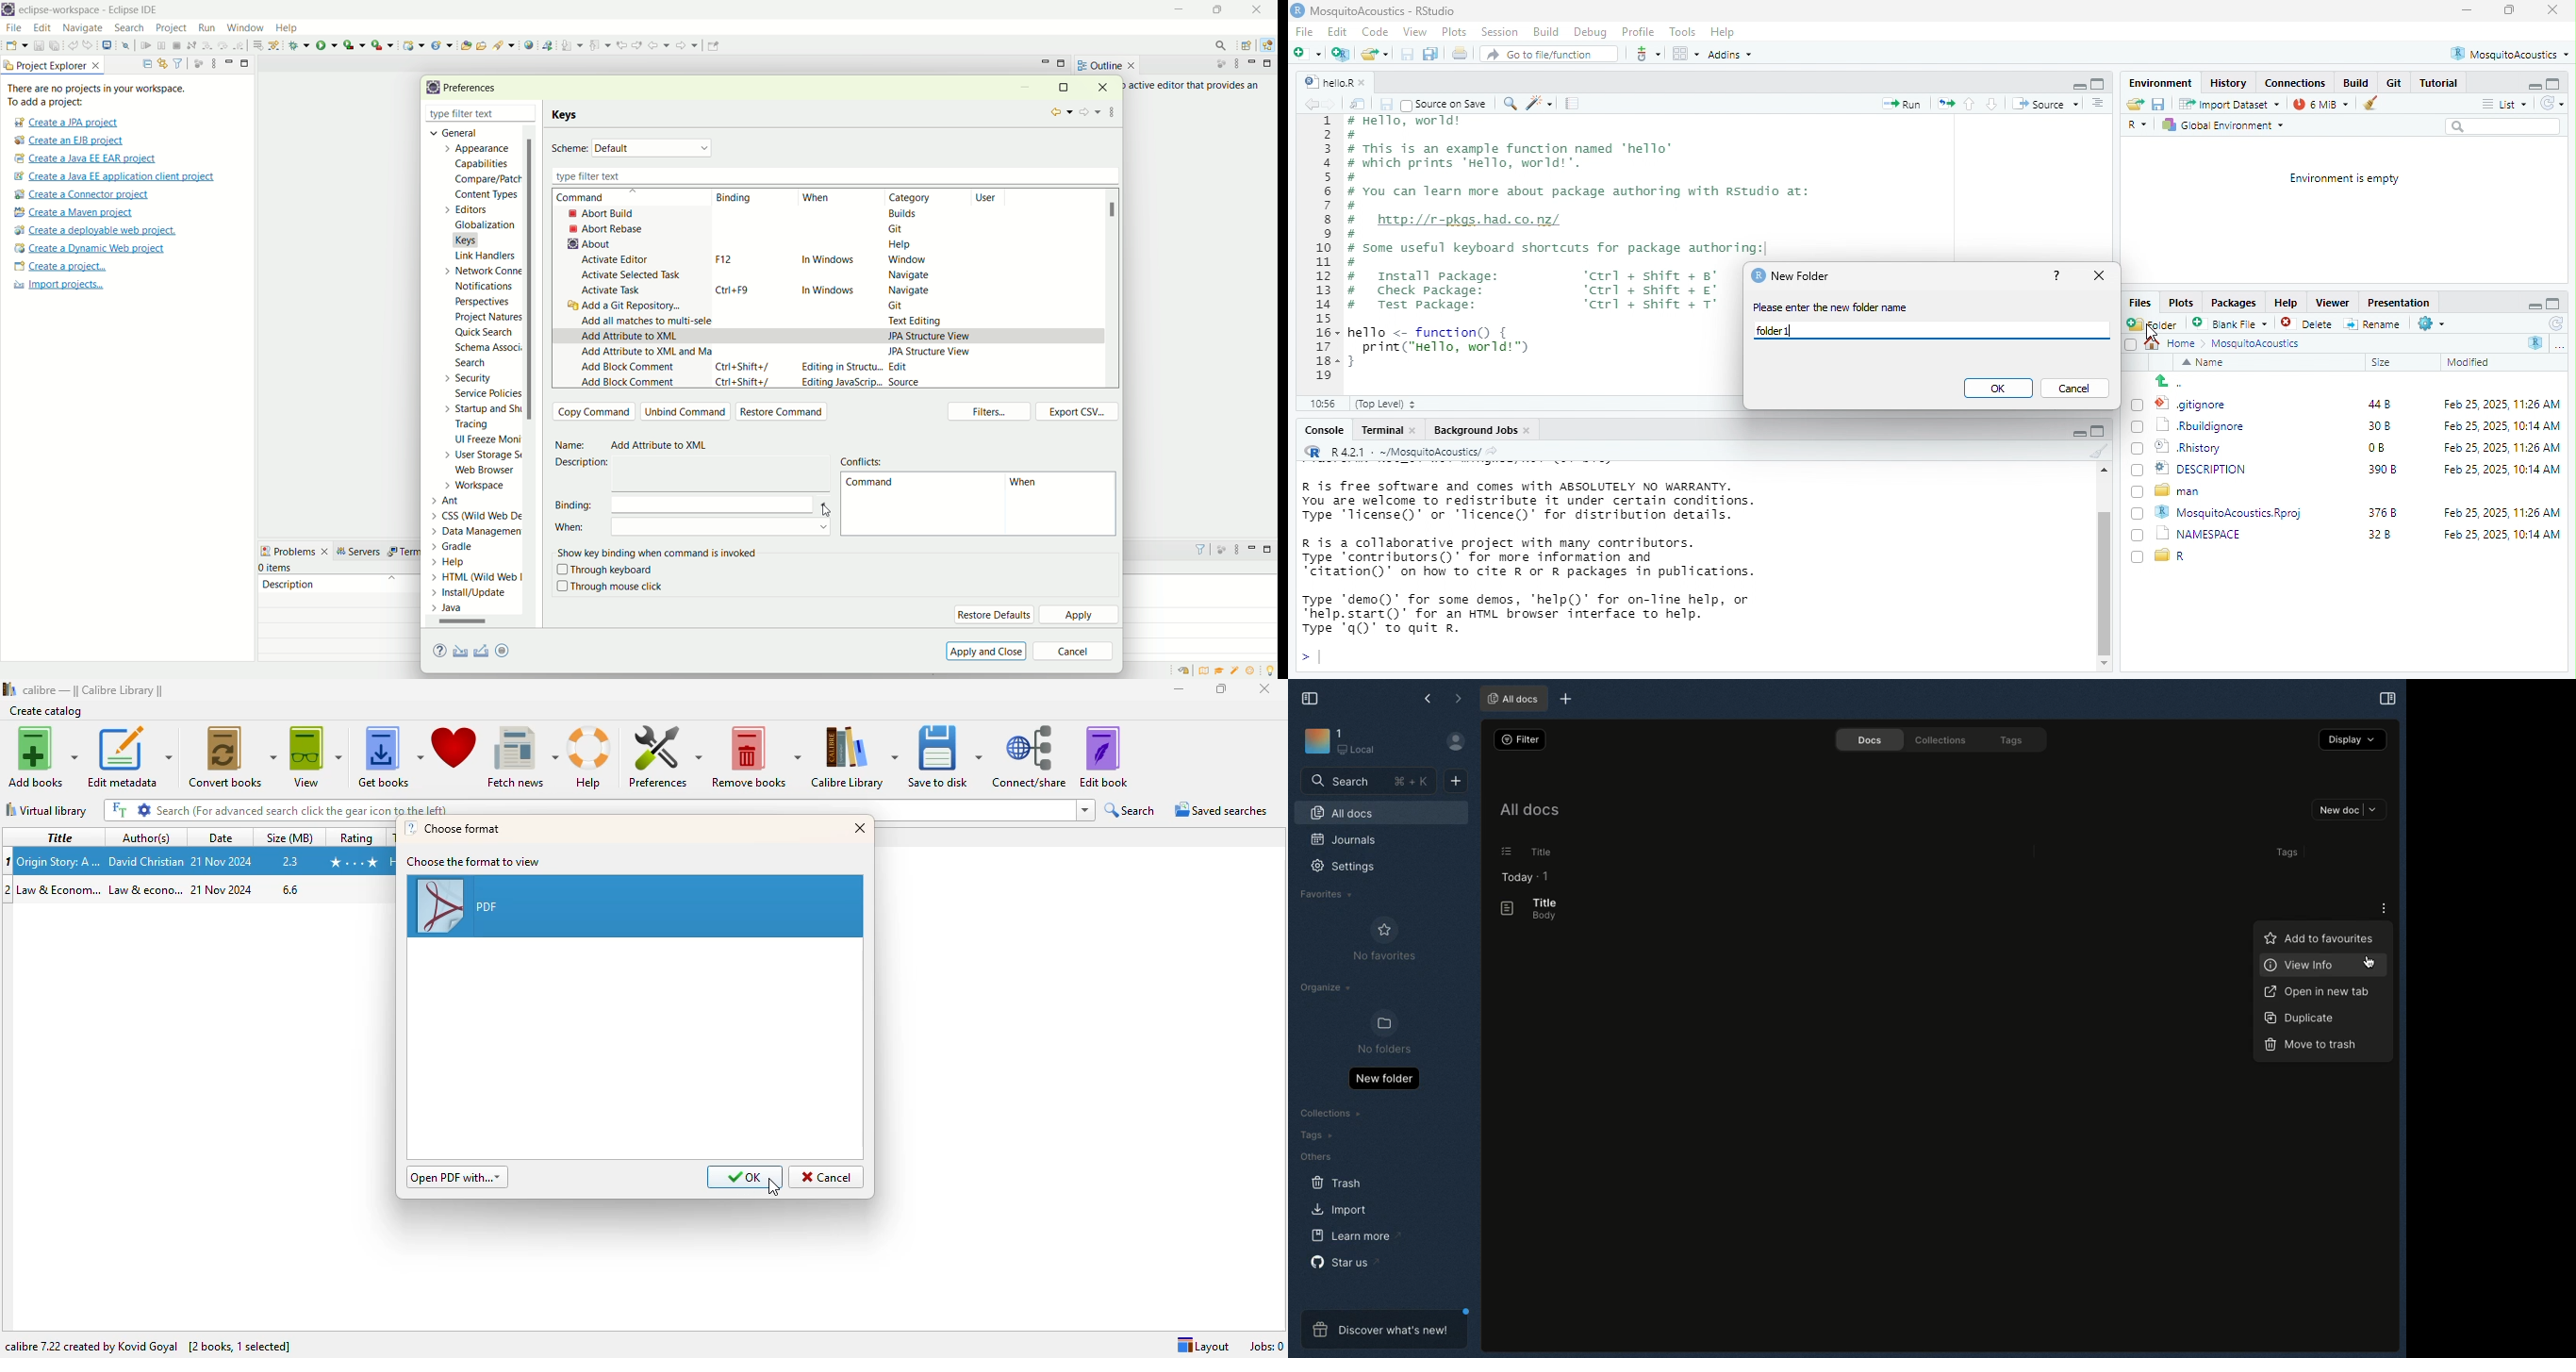  What do you see at coordinates (2337, 179) in the screenshot?
I see `Environment is empty` at bounding box center [2337, 179].